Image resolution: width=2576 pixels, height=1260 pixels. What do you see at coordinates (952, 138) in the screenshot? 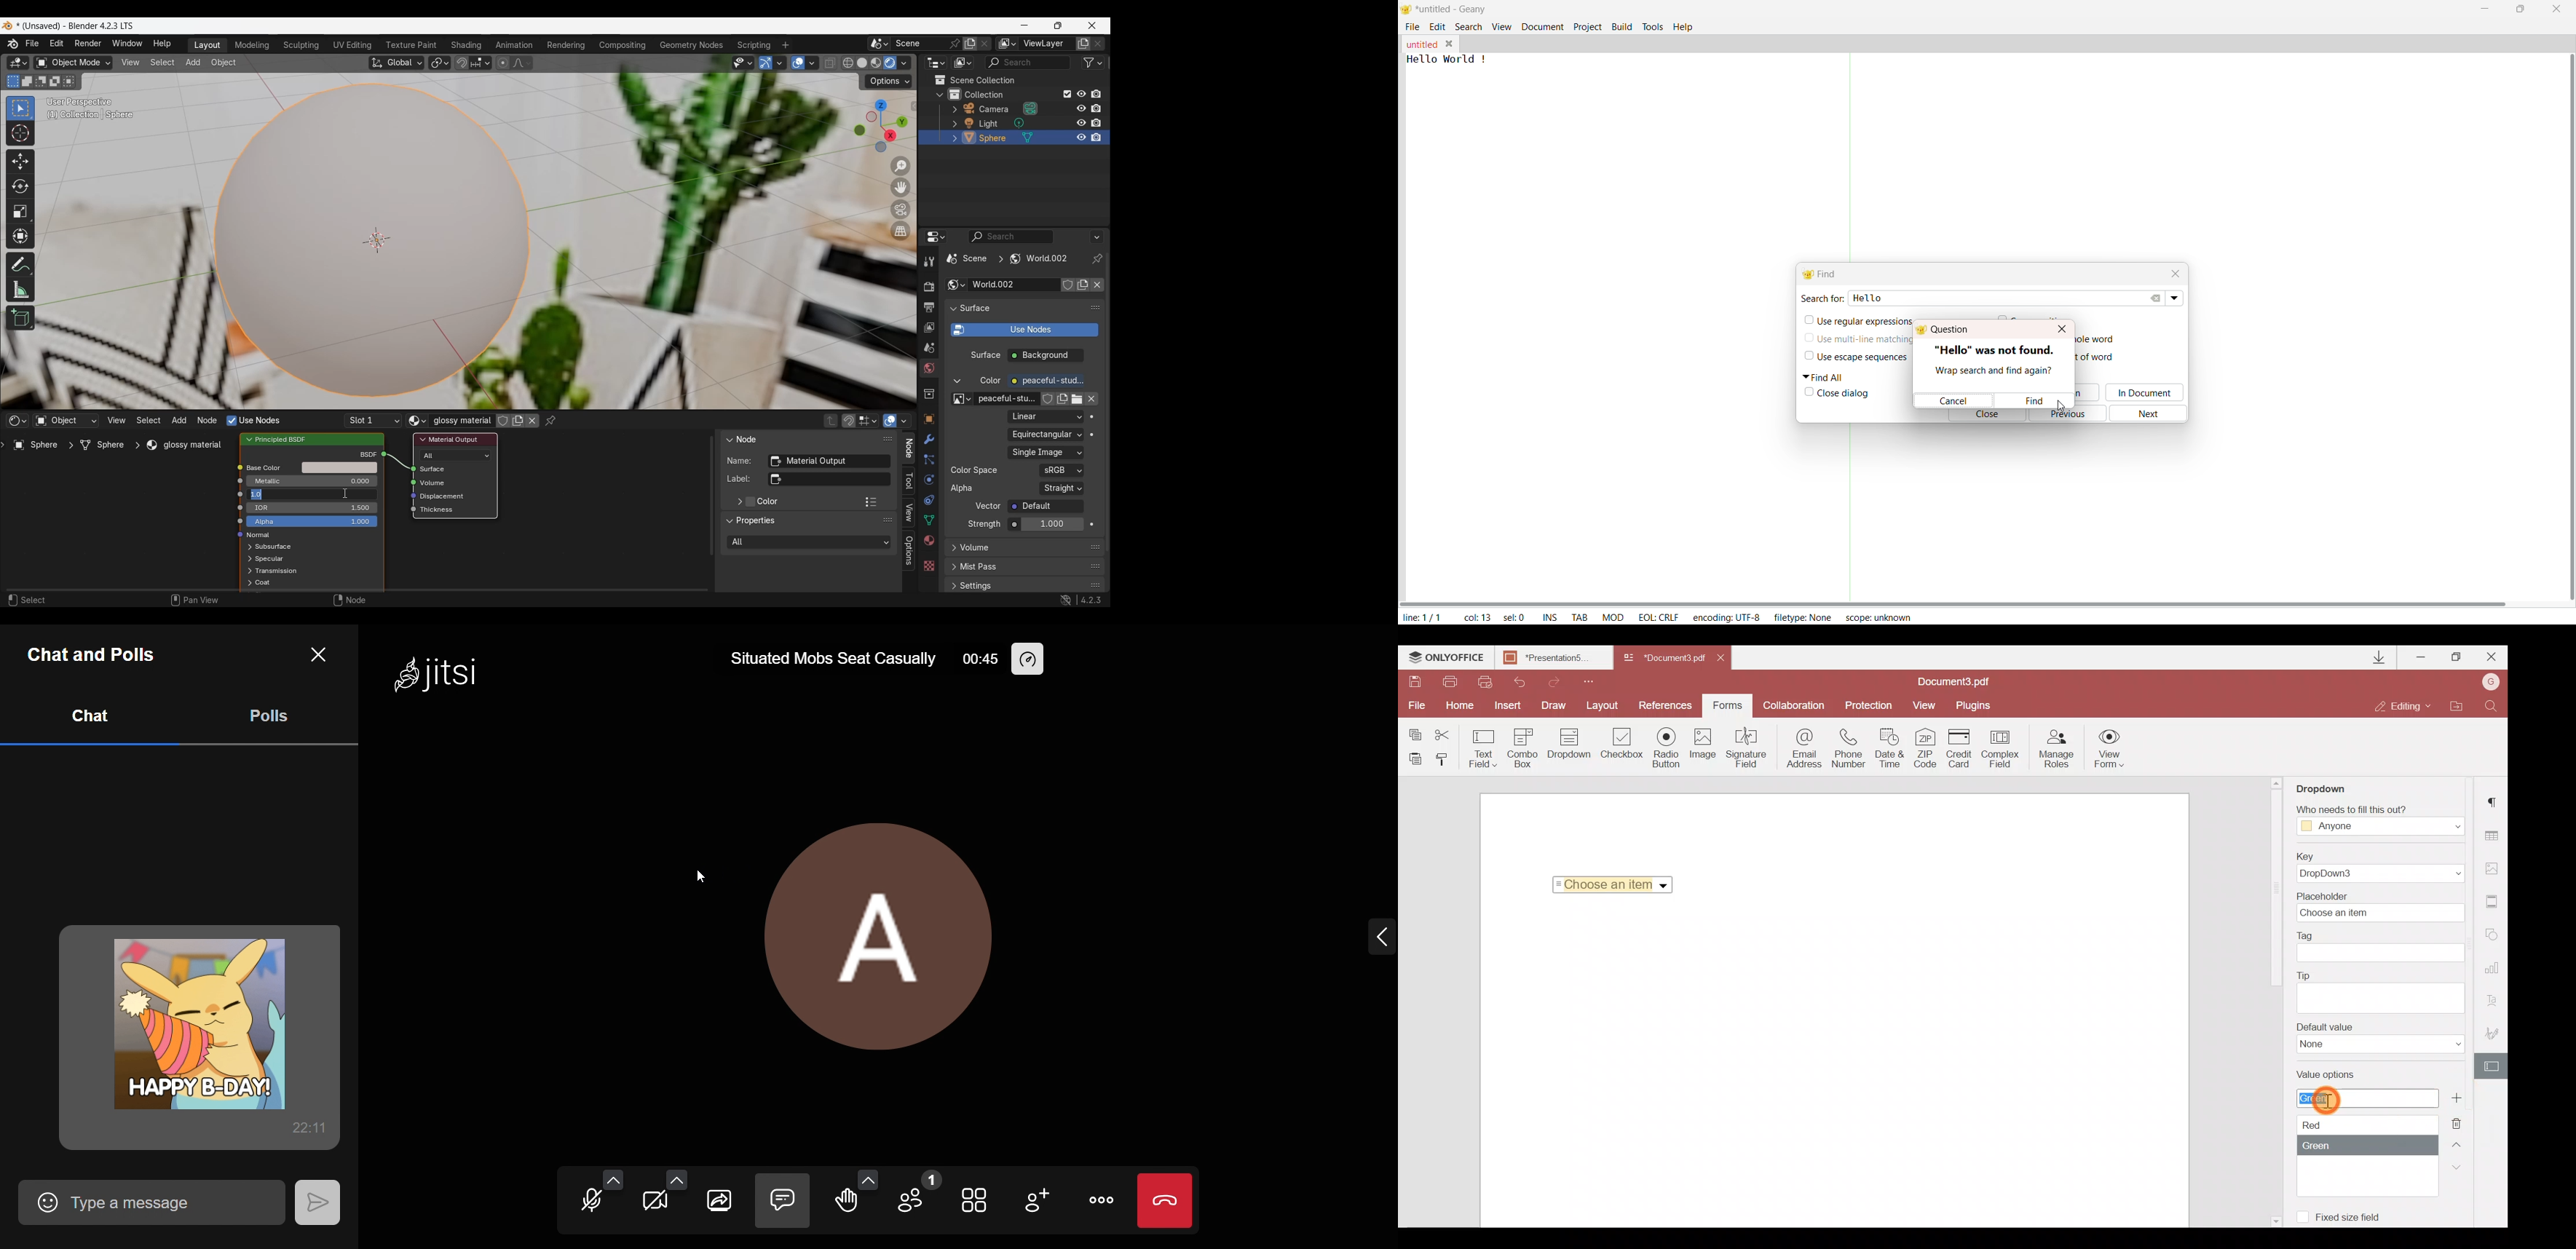
I see `expand respective scenes` at bounding box center [952, 138].